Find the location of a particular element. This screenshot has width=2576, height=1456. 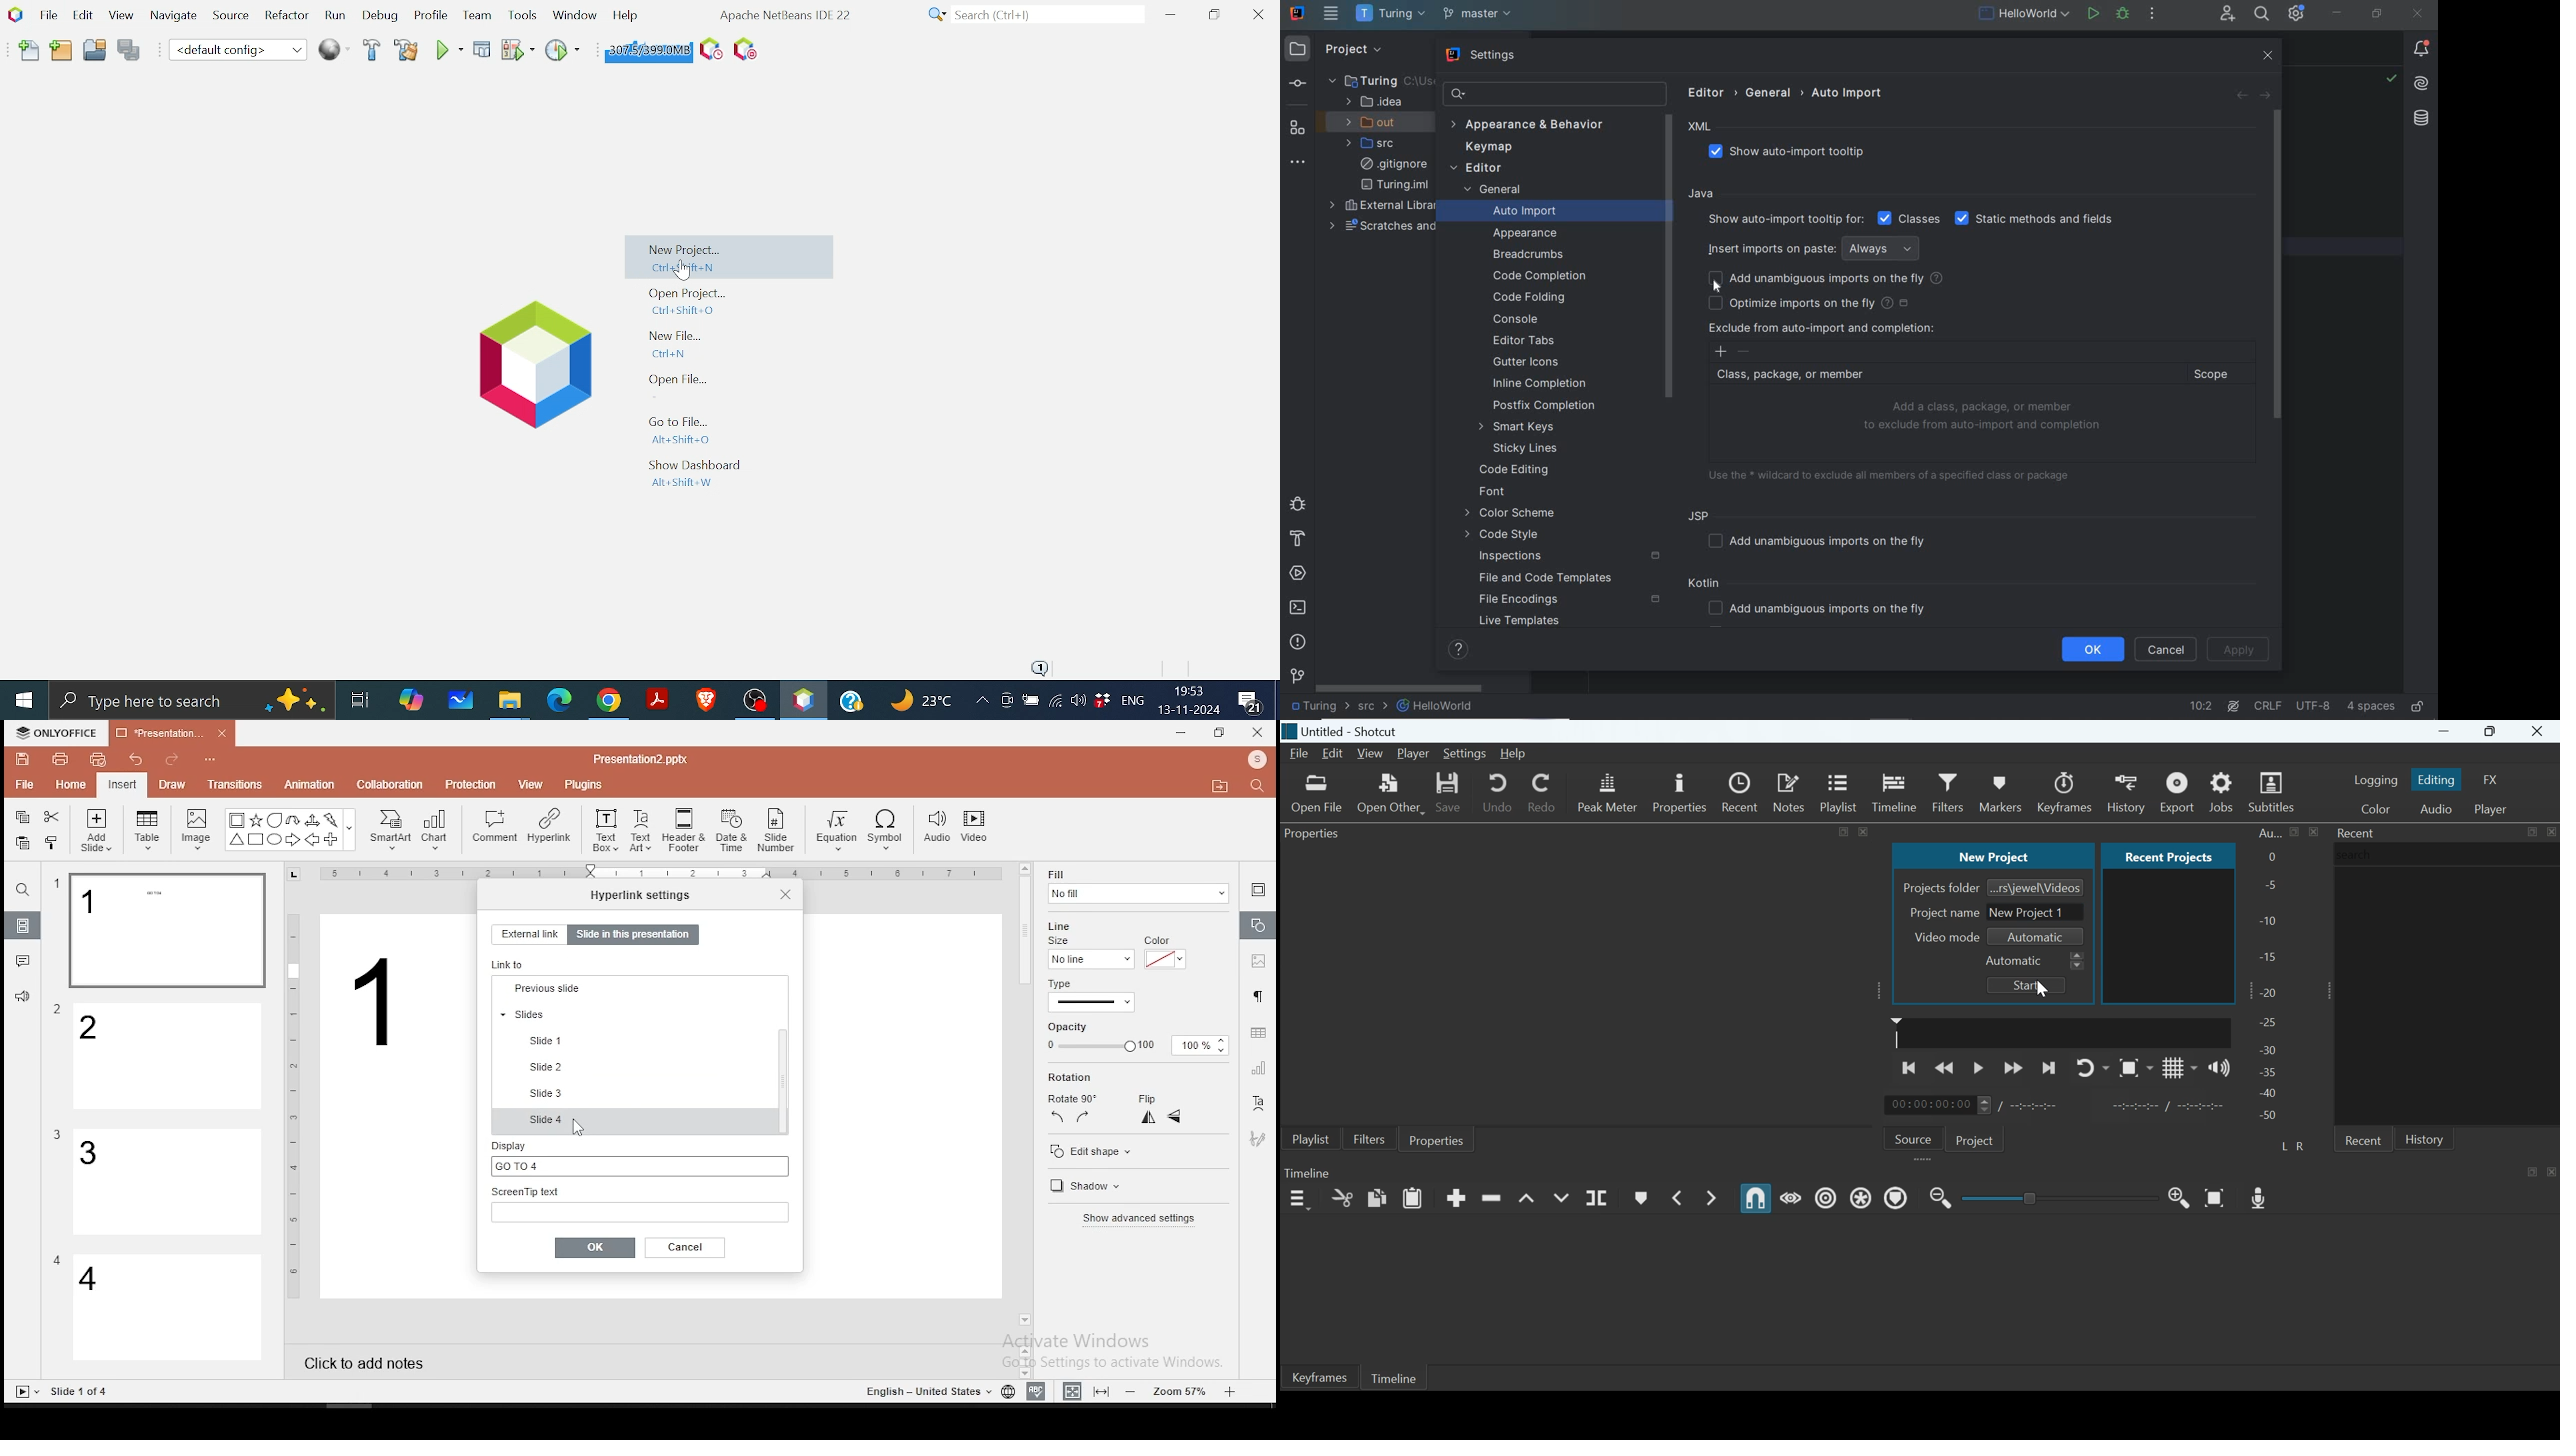

CANCEL is located at coordinates (2166, 650).